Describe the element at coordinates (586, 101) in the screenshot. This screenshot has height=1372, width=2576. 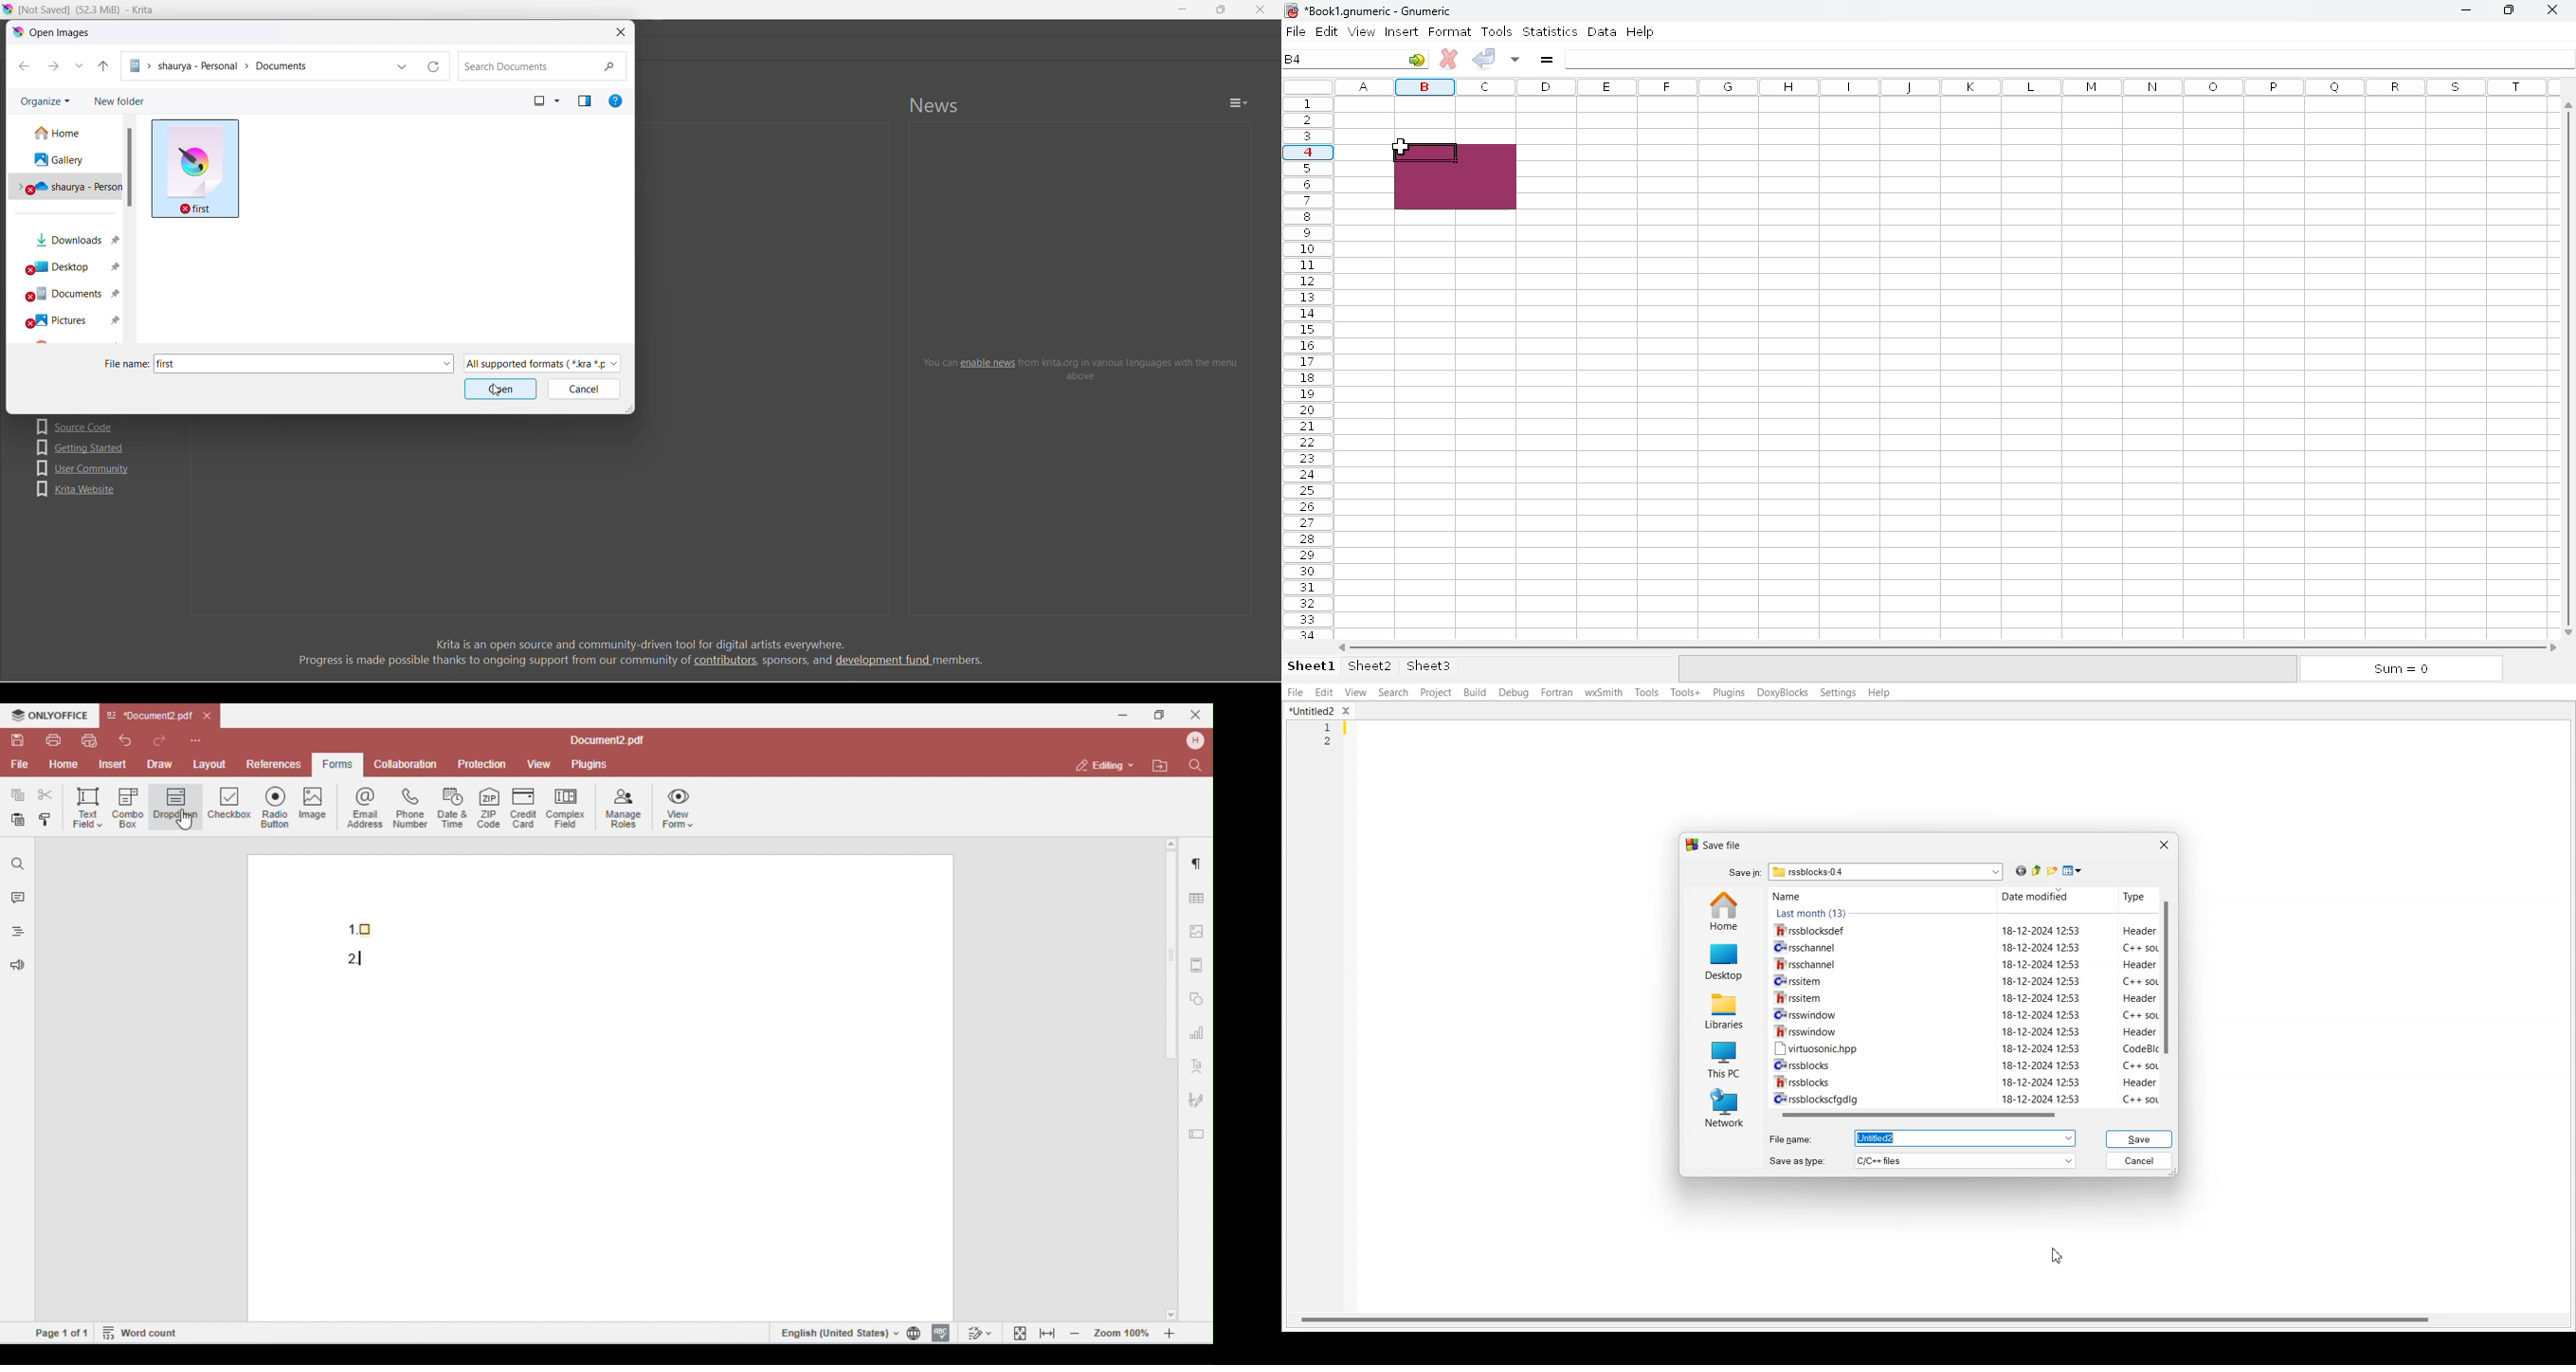
I see `previous pane` at that location.